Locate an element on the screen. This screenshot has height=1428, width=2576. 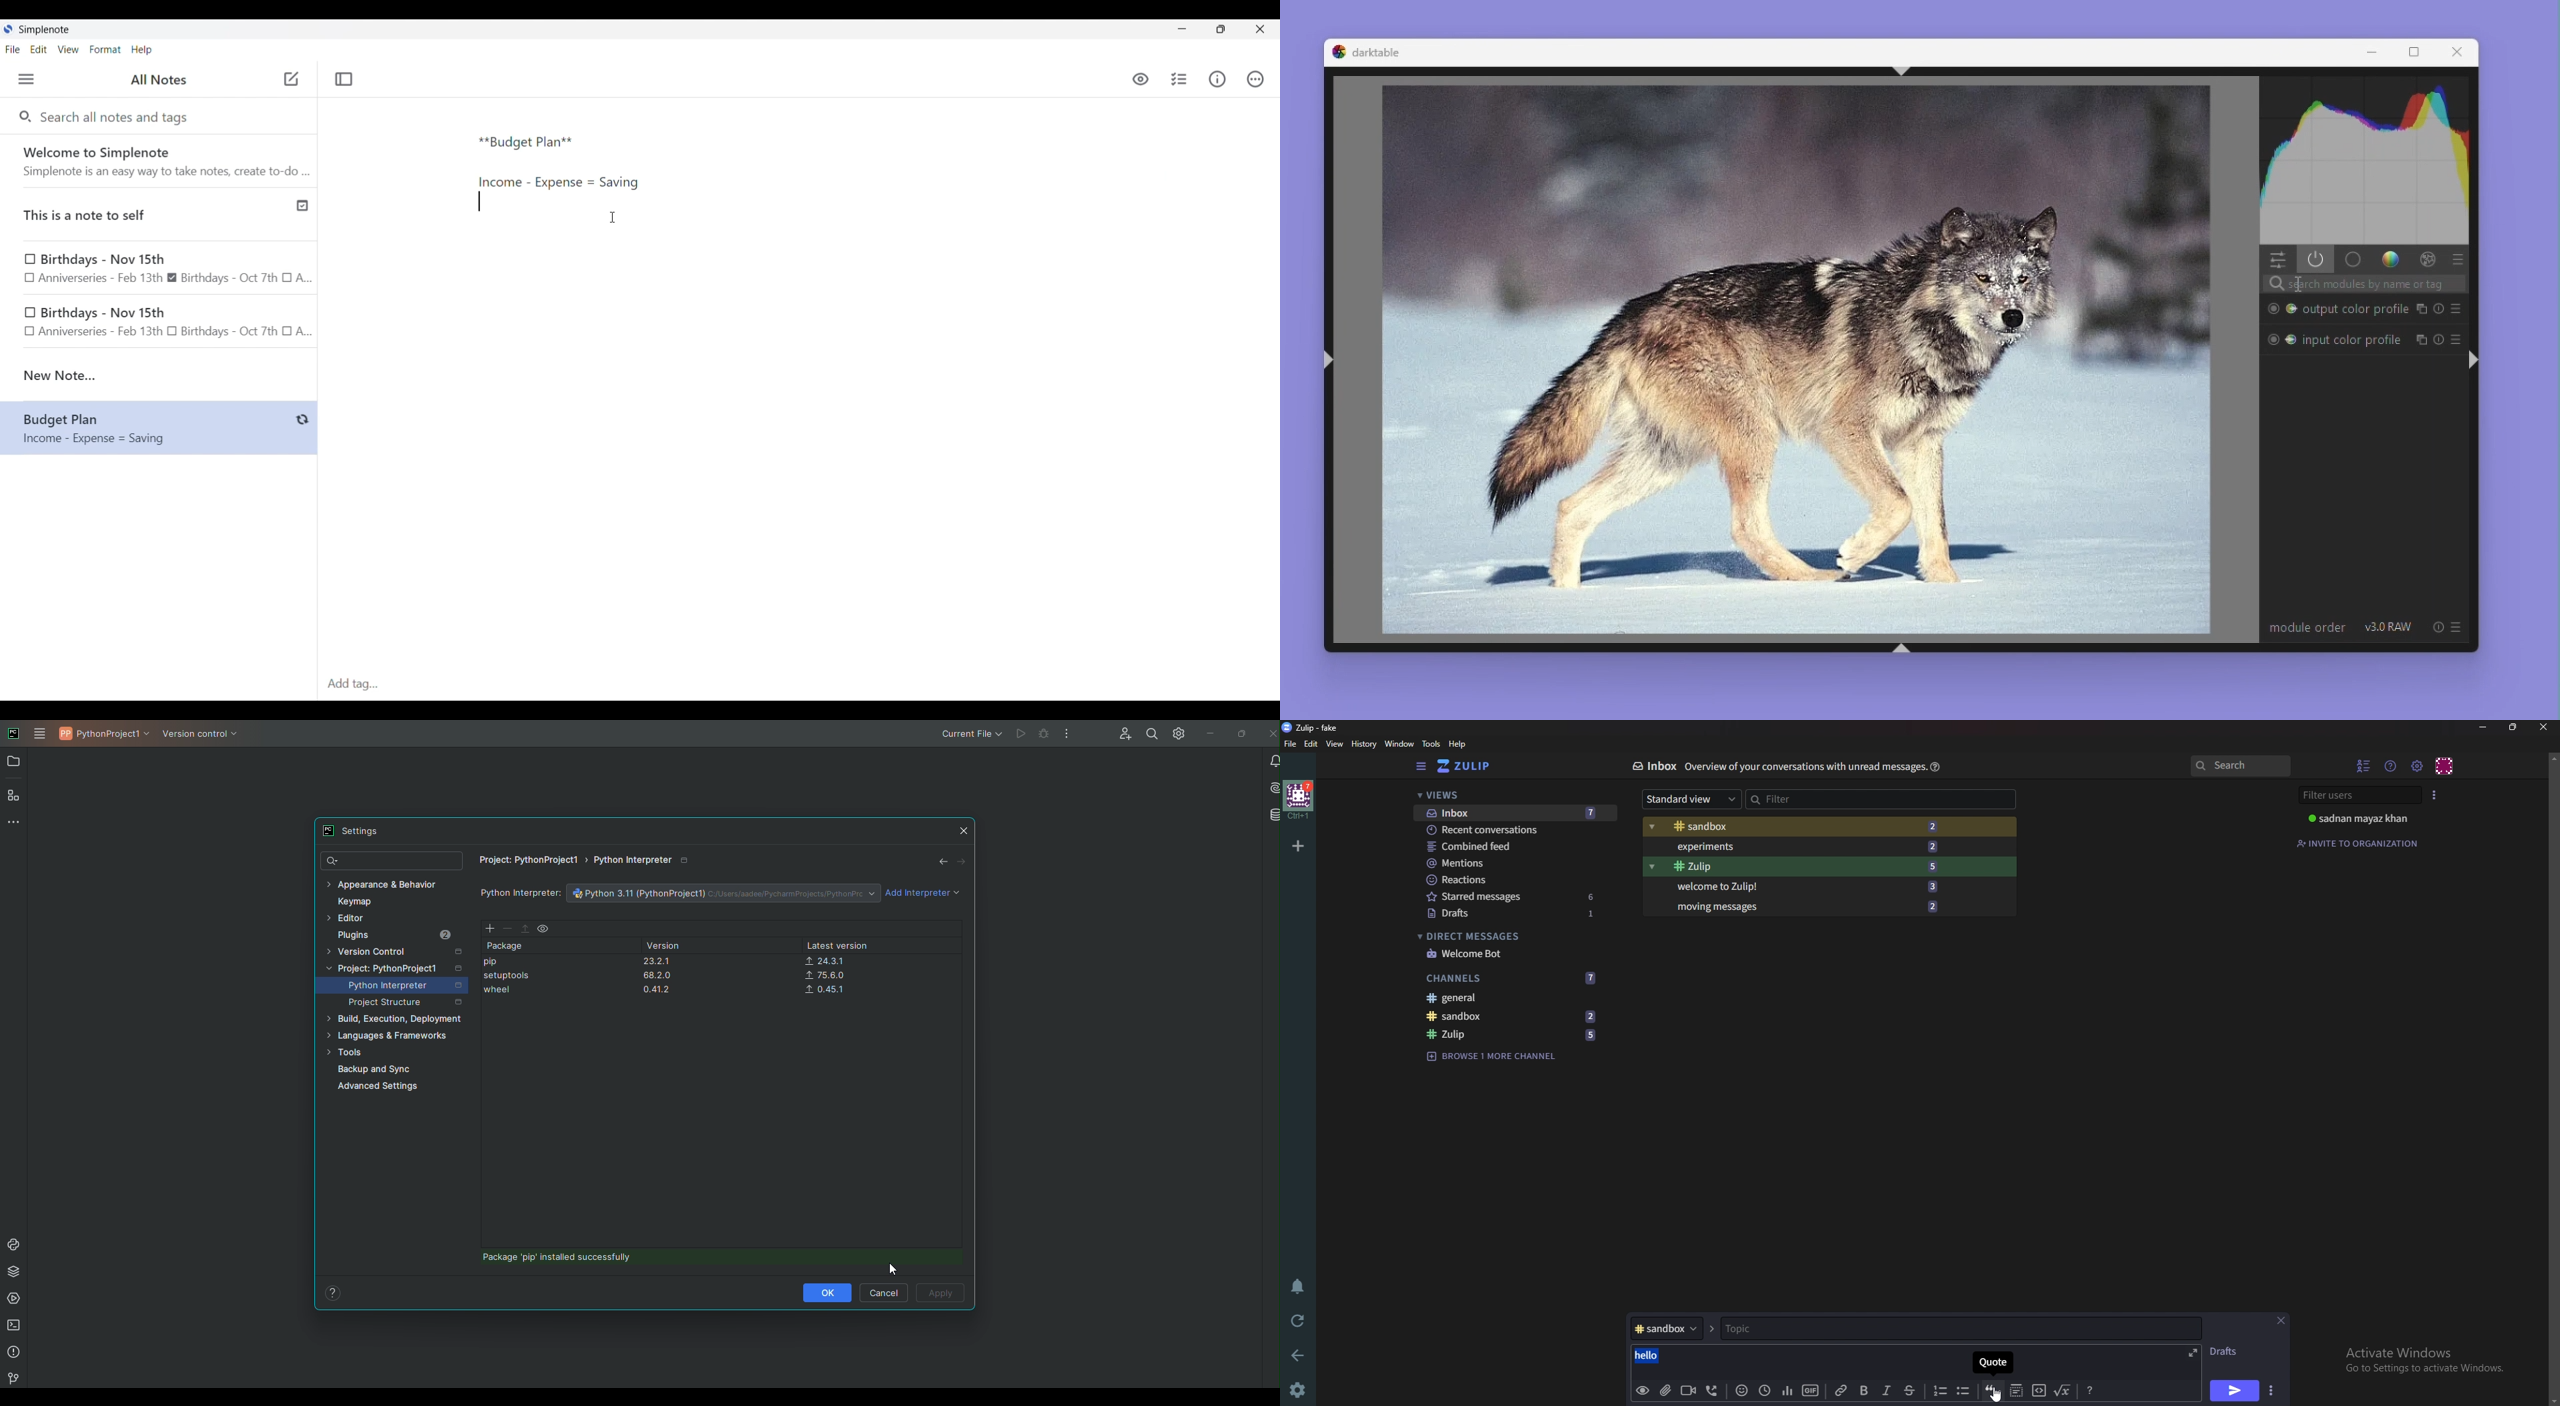
Search all notes and tags is located at coordinates (117, 116).